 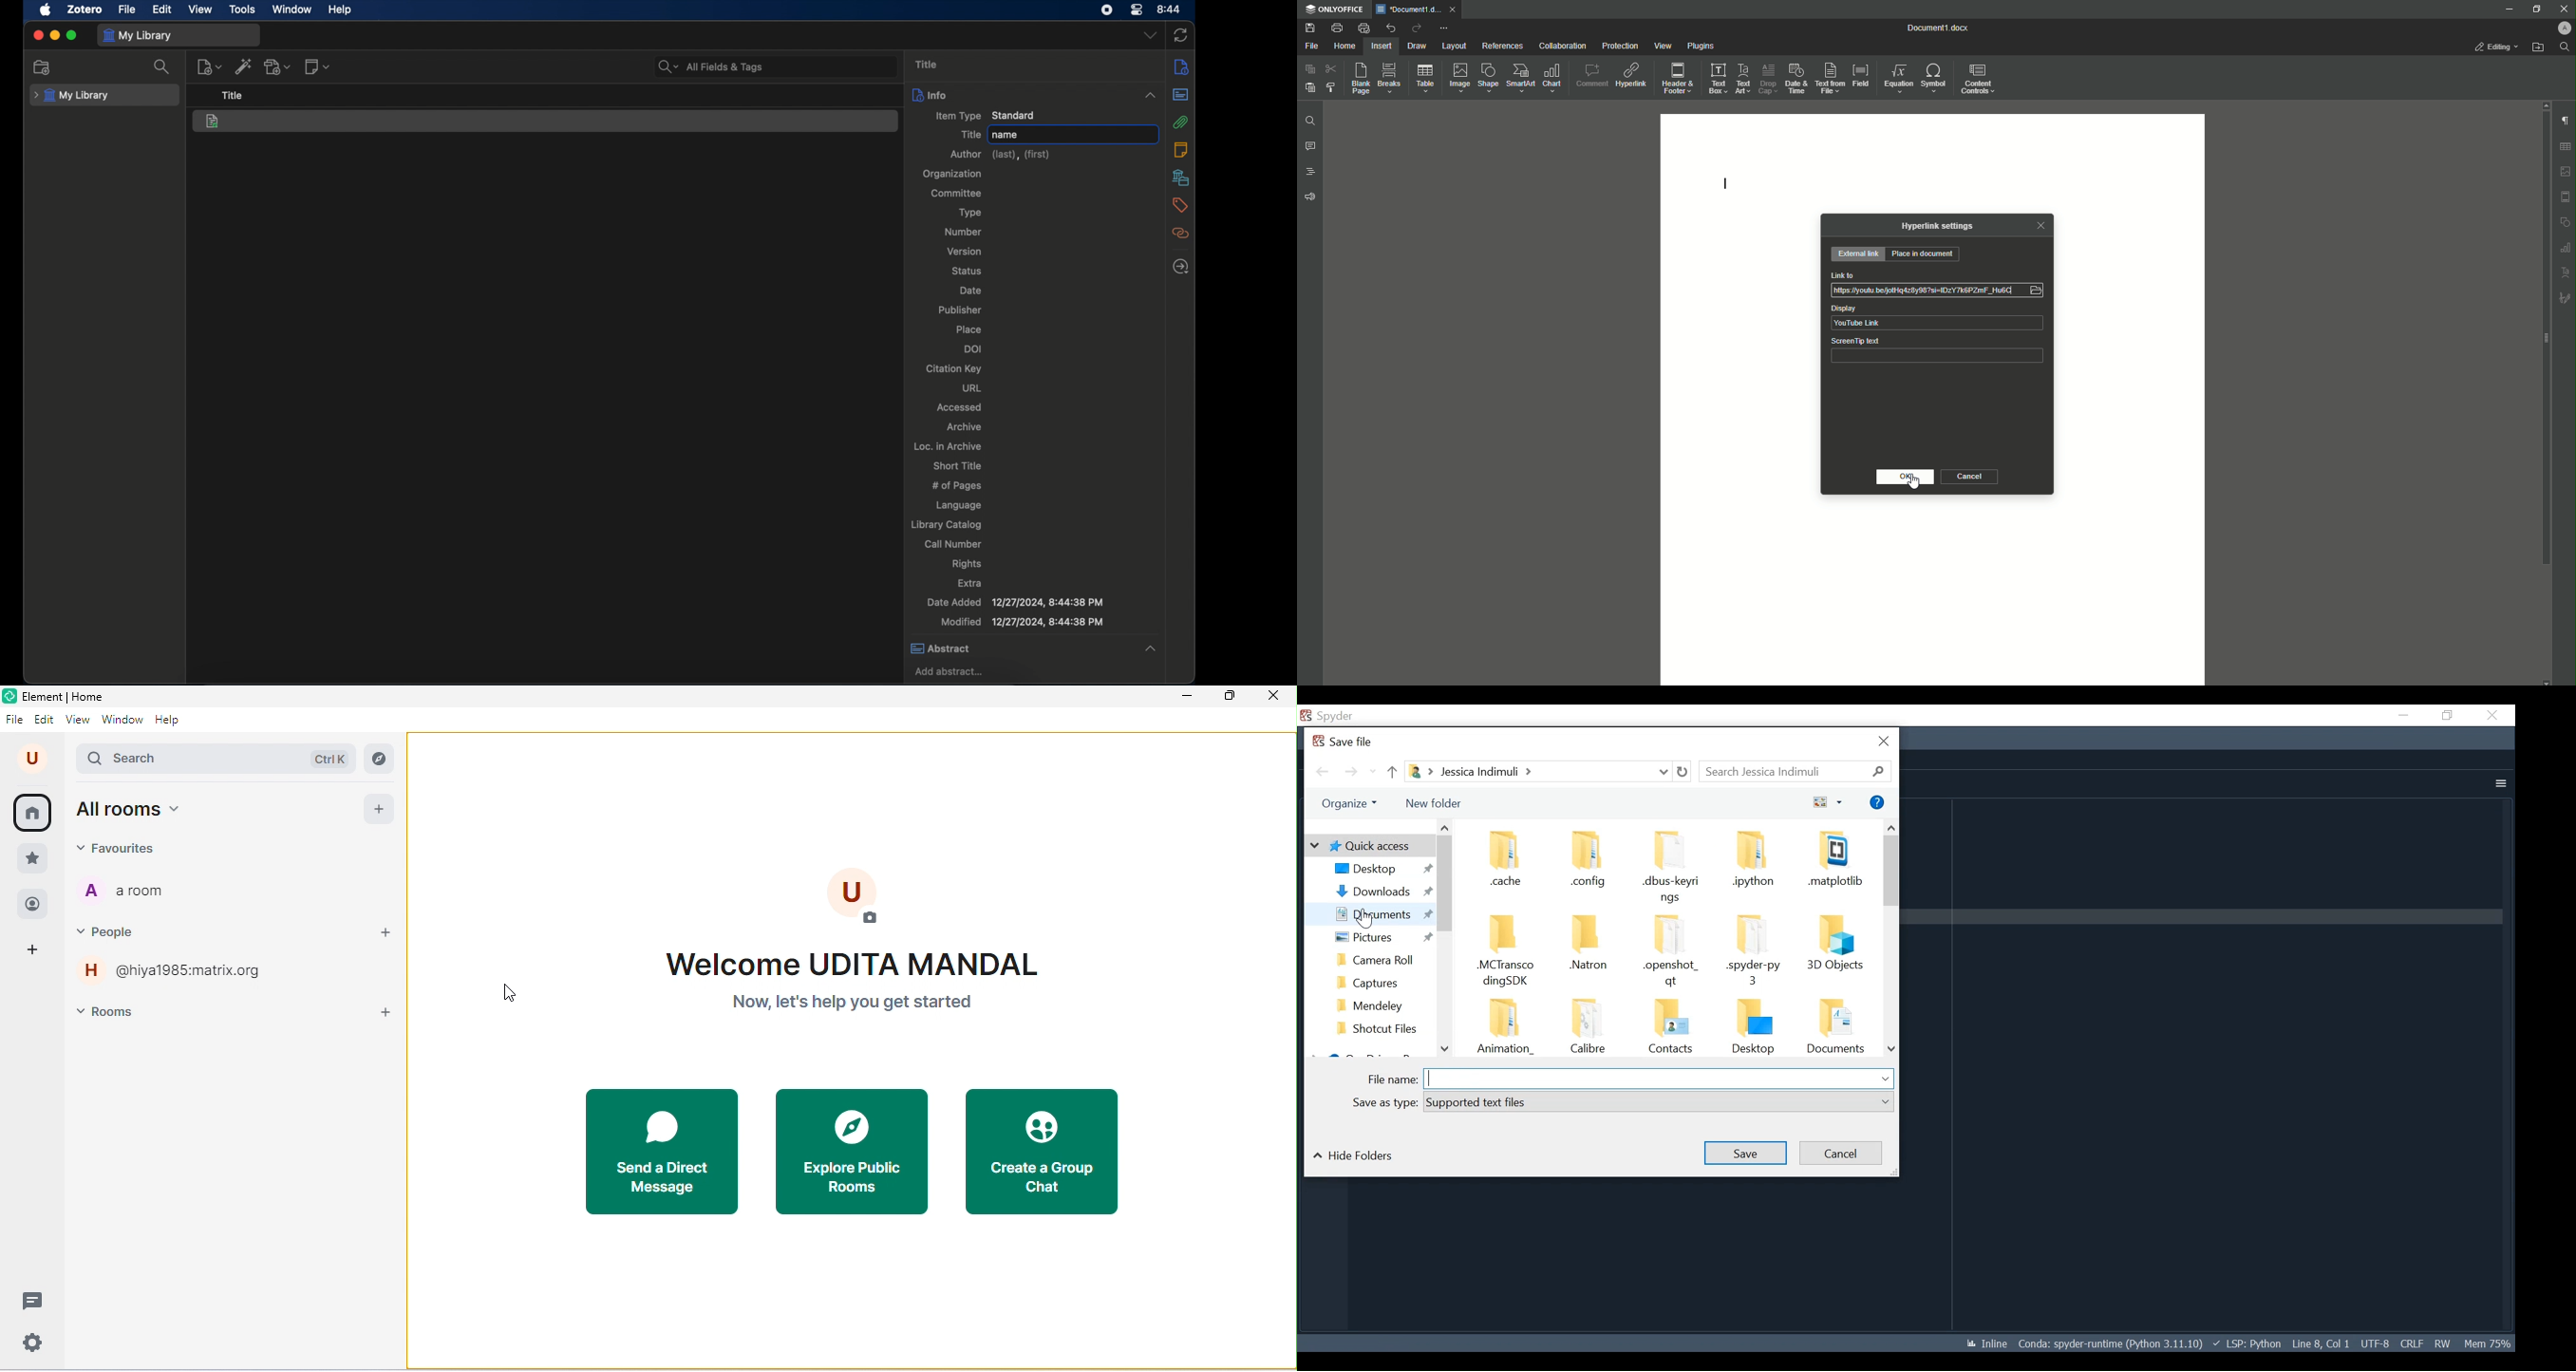 What do you see at coordinates (1905, 476) in the screenshot?
I see `OK` at bounding box center [1905, 476].